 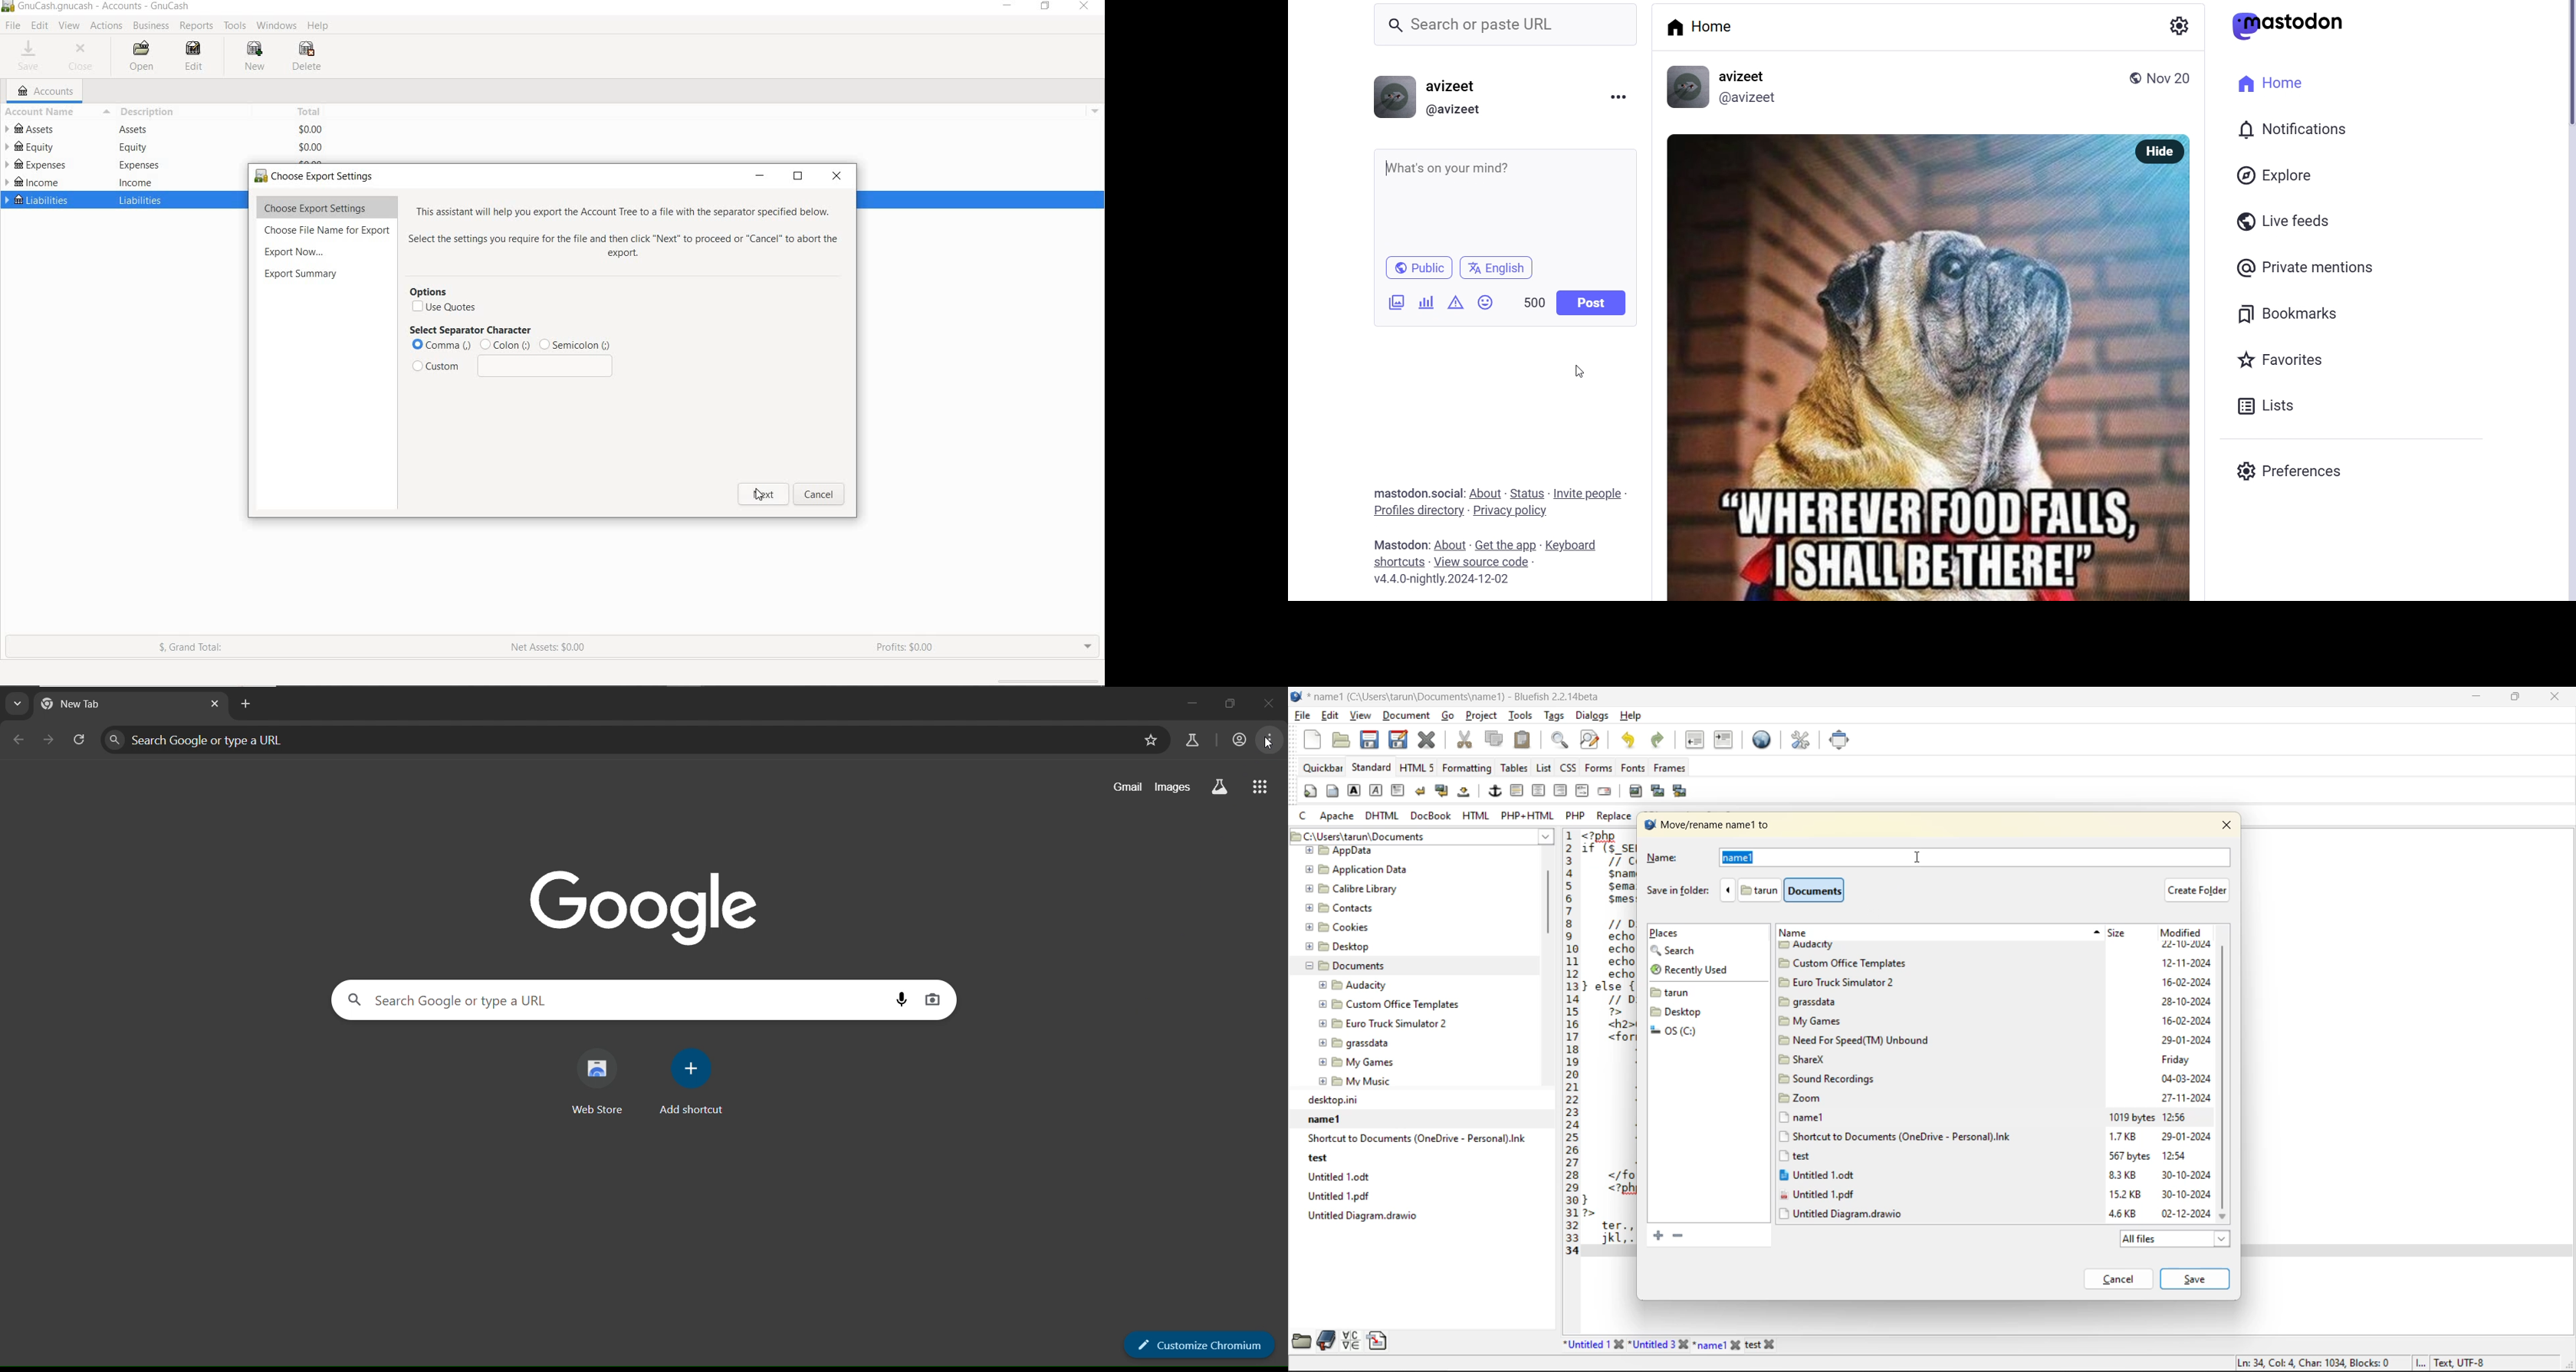 I want to click on next, so click(x=763, y=493).